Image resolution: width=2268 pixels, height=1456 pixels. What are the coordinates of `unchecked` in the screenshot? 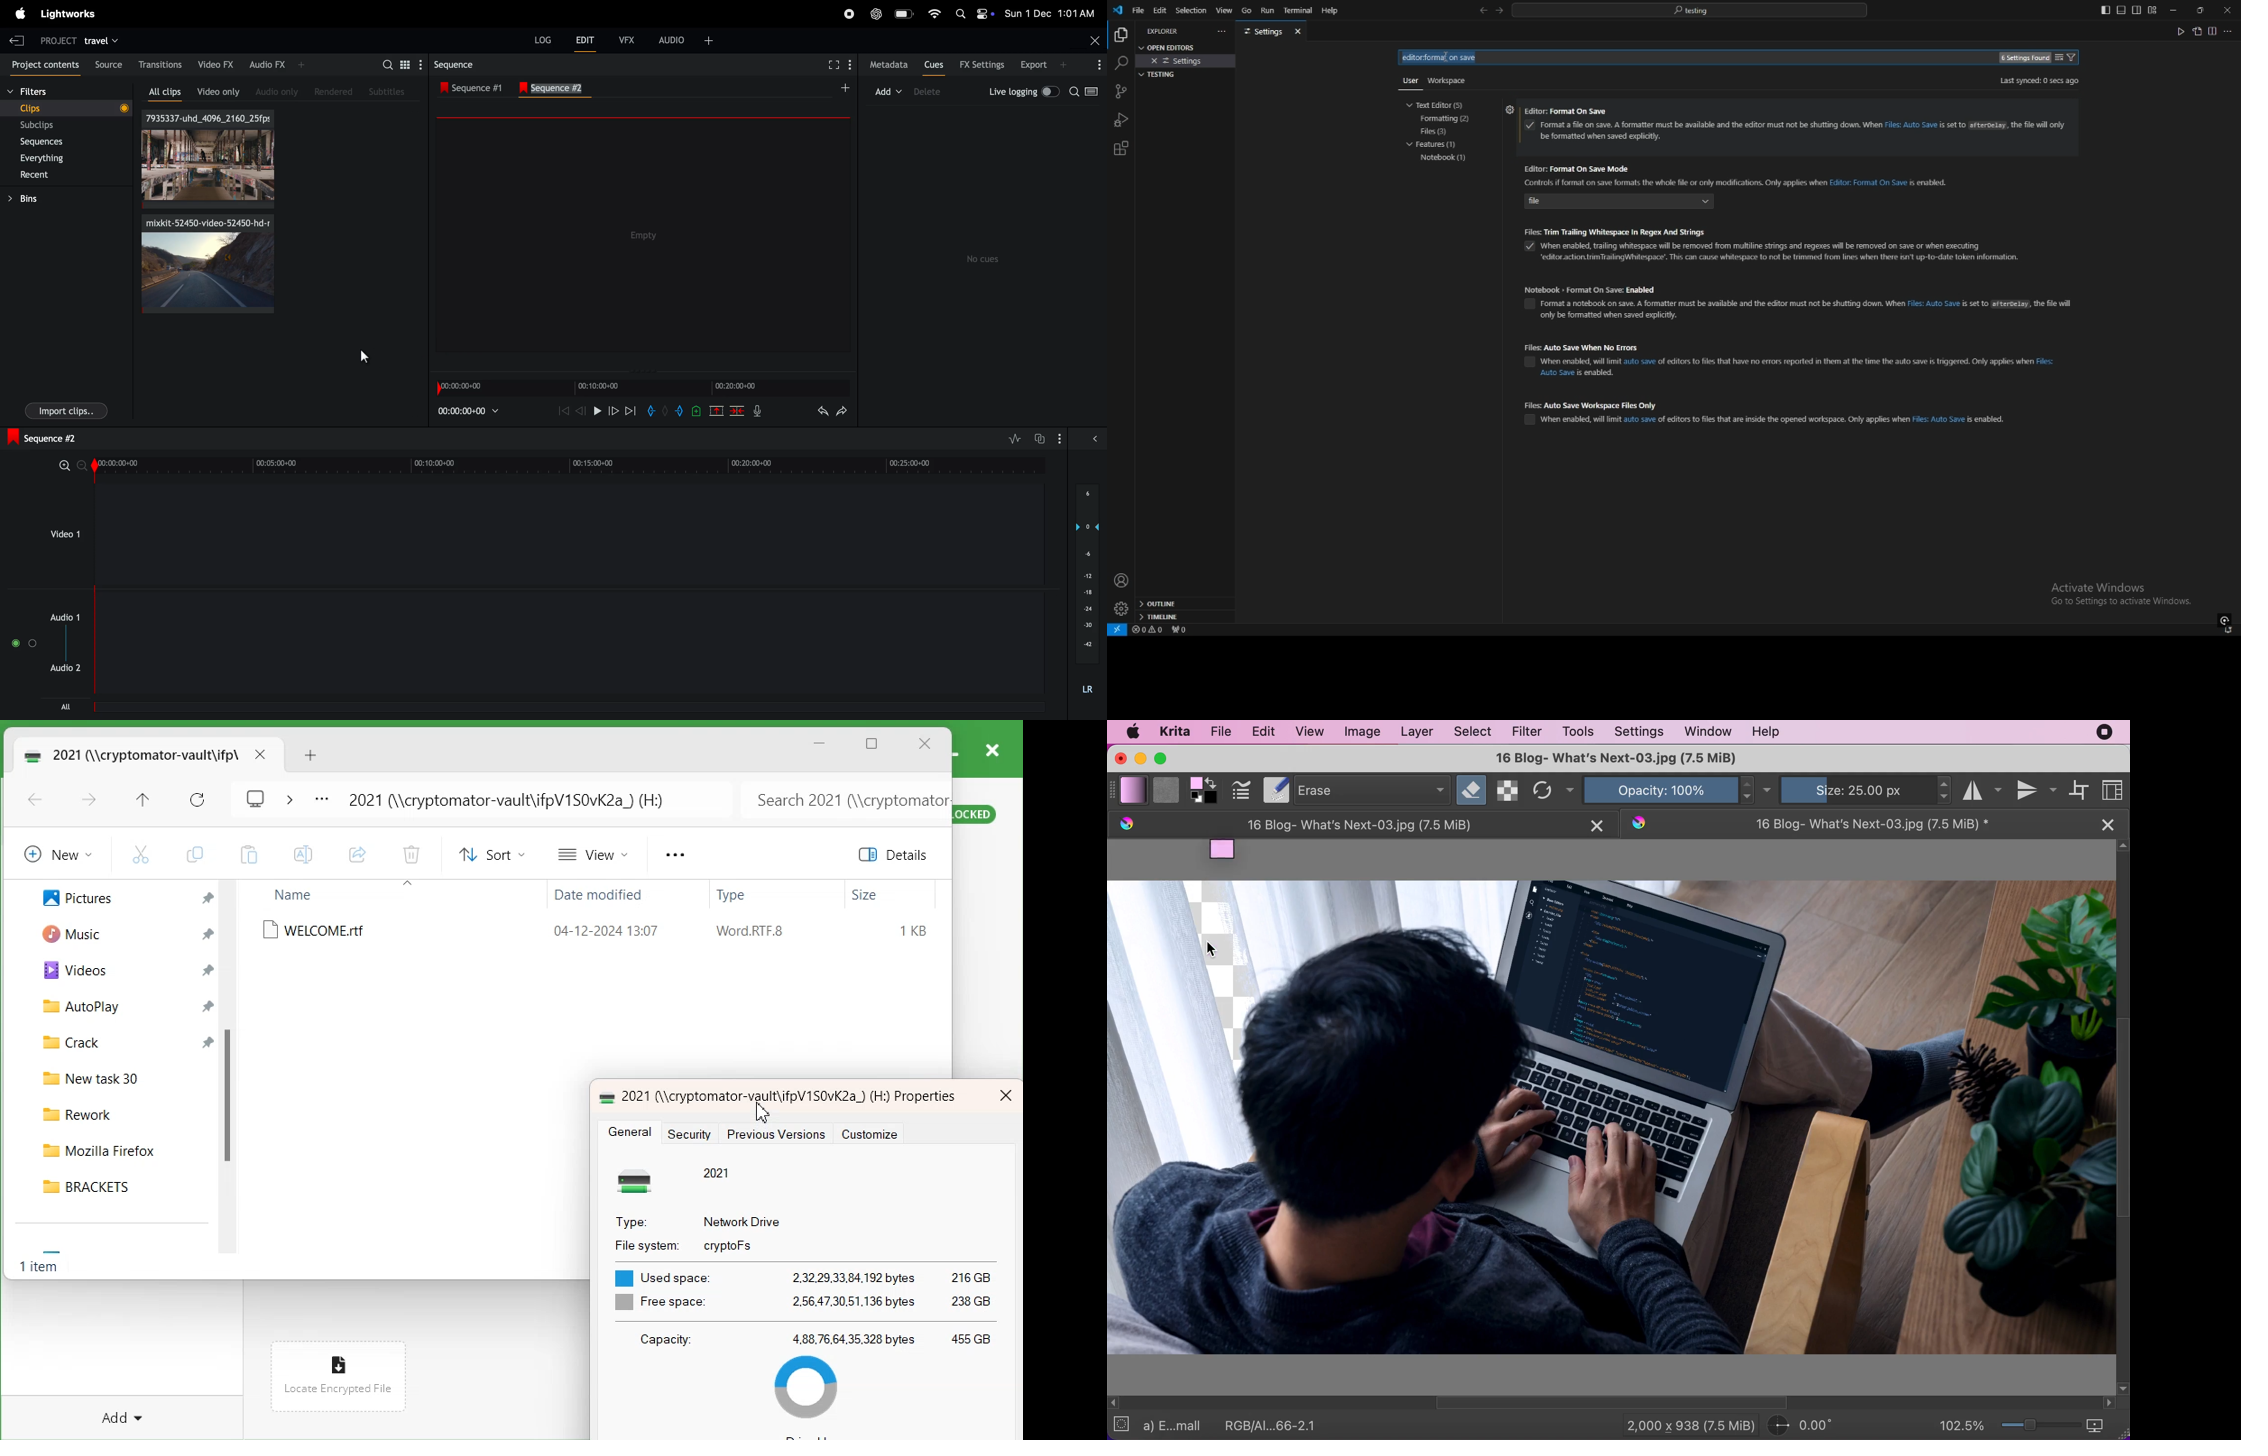 It's located at (1530, 419).